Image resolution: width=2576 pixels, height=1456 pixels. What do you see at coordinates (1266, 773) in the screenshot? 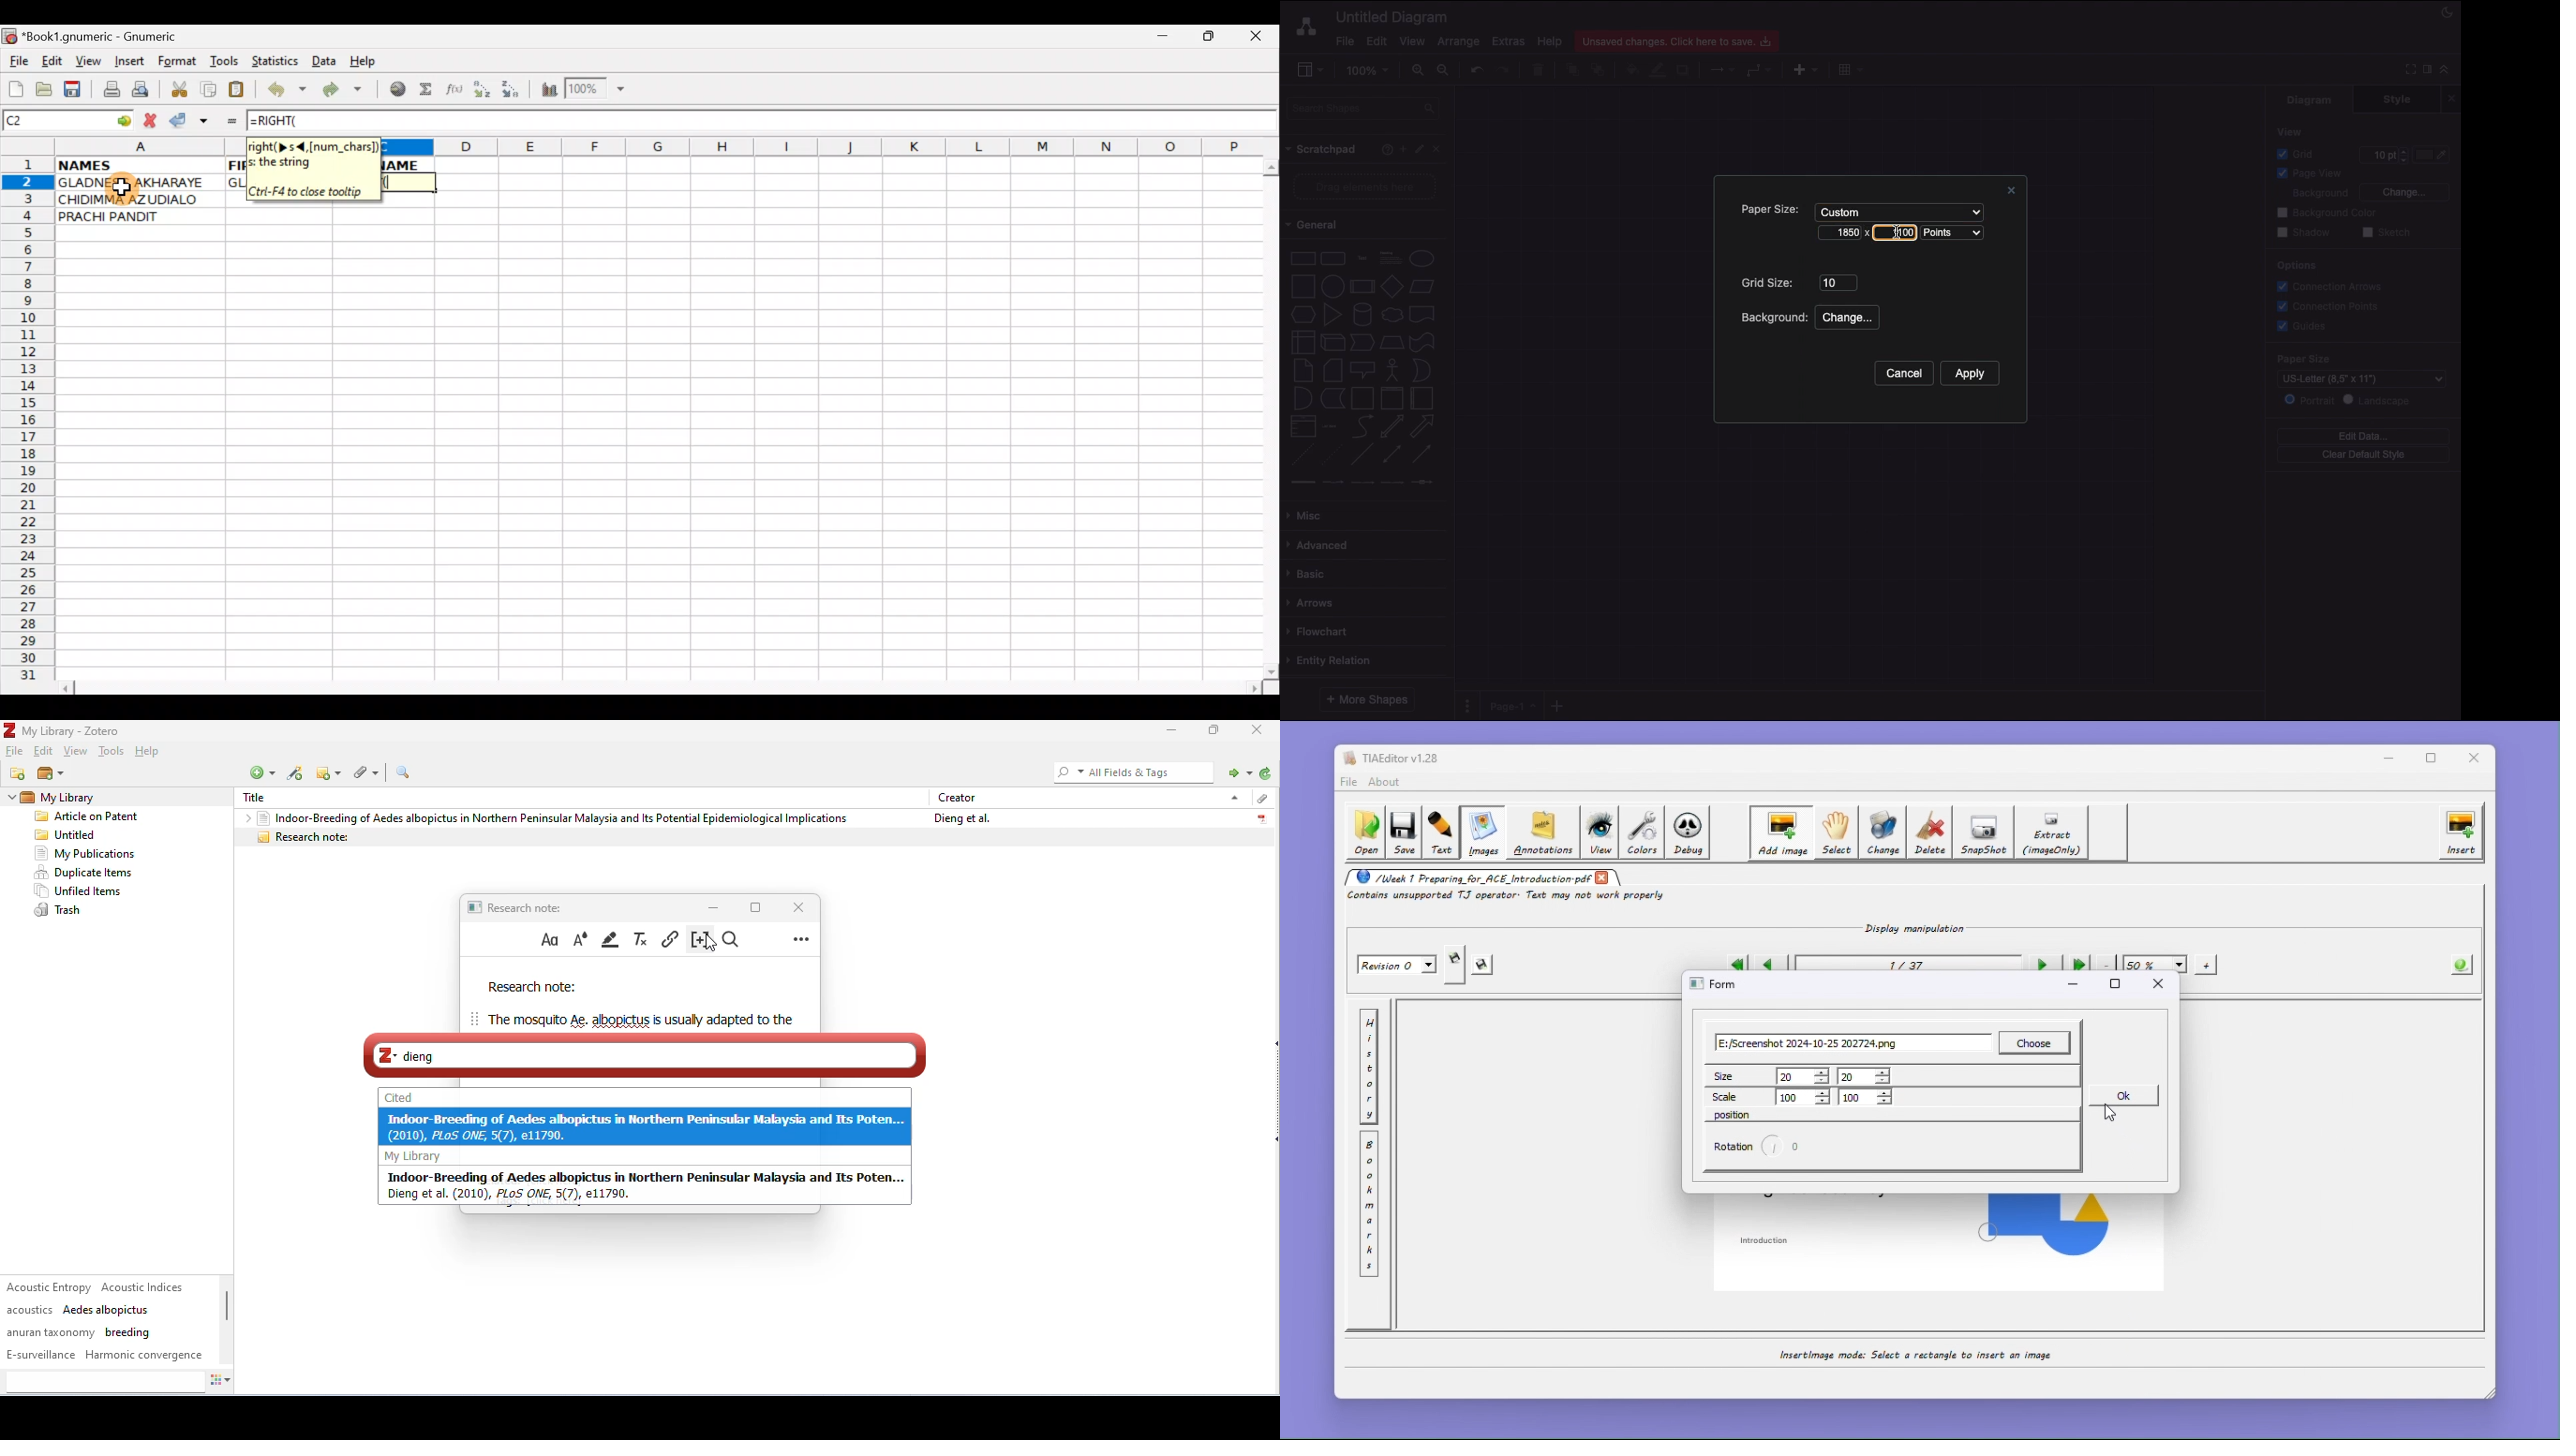
I see `sync with zotero.org` at bounding box center [1266, 773].